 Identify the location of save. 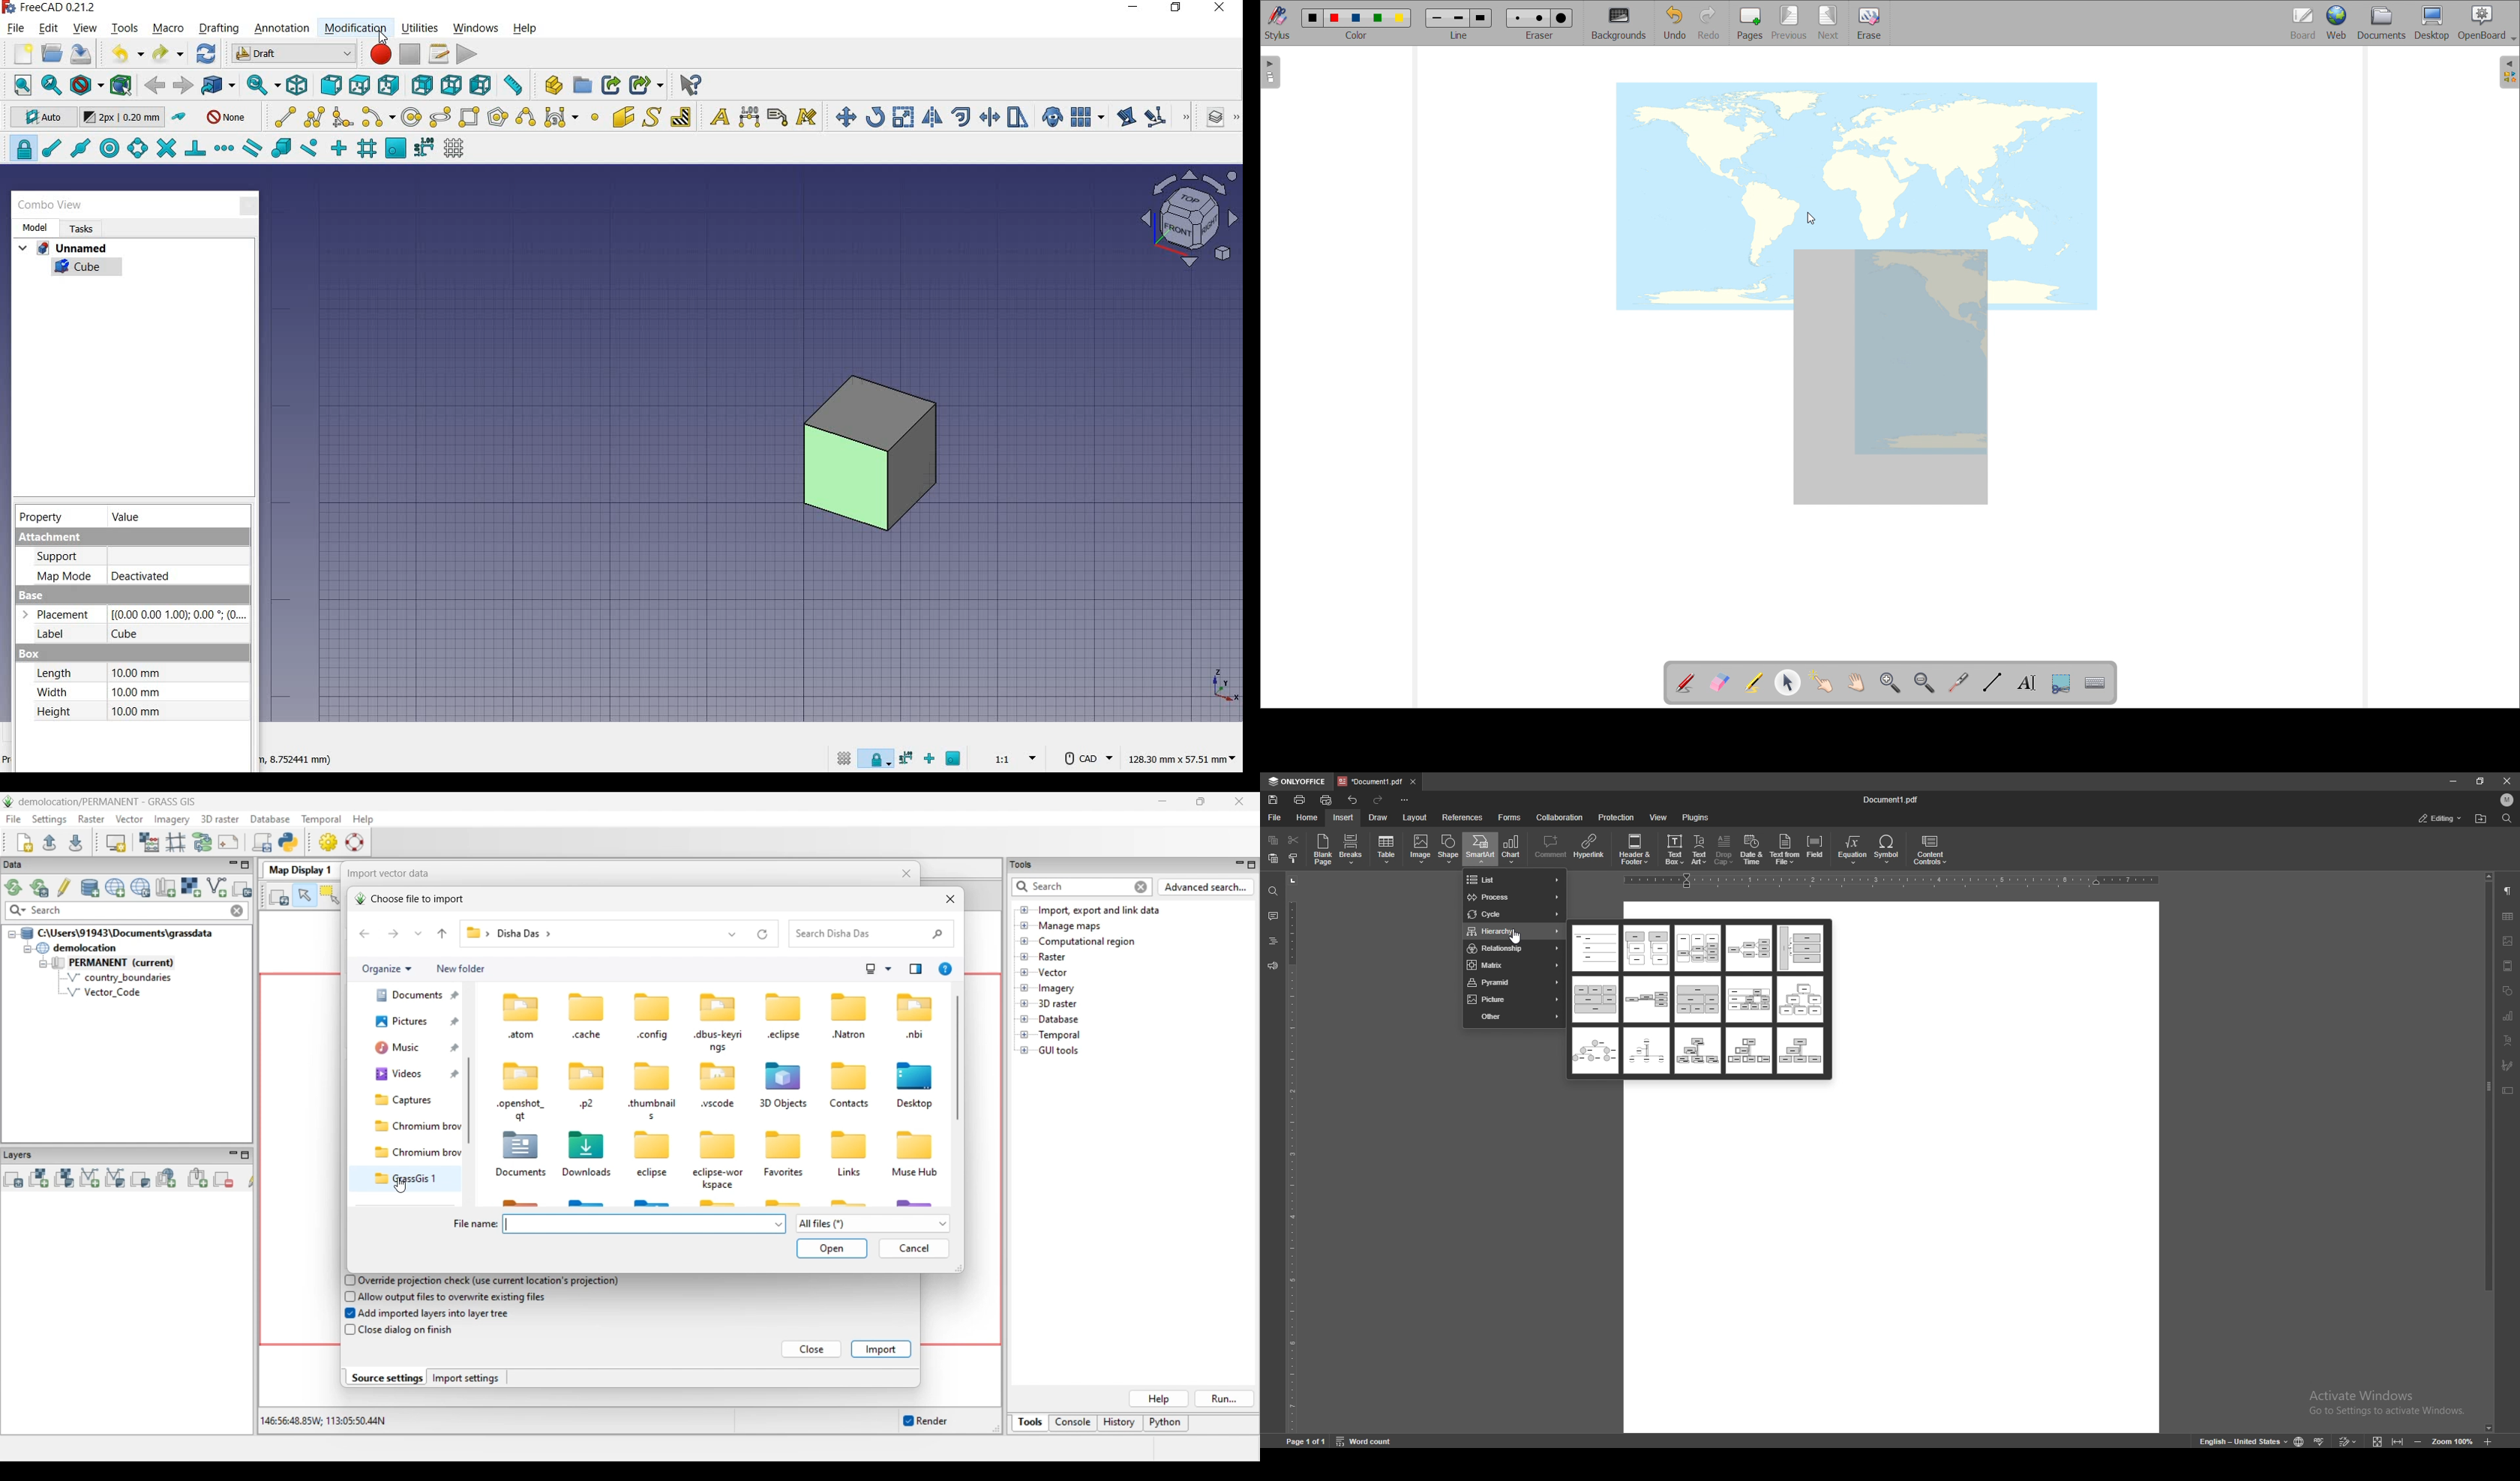
(1273, 800).